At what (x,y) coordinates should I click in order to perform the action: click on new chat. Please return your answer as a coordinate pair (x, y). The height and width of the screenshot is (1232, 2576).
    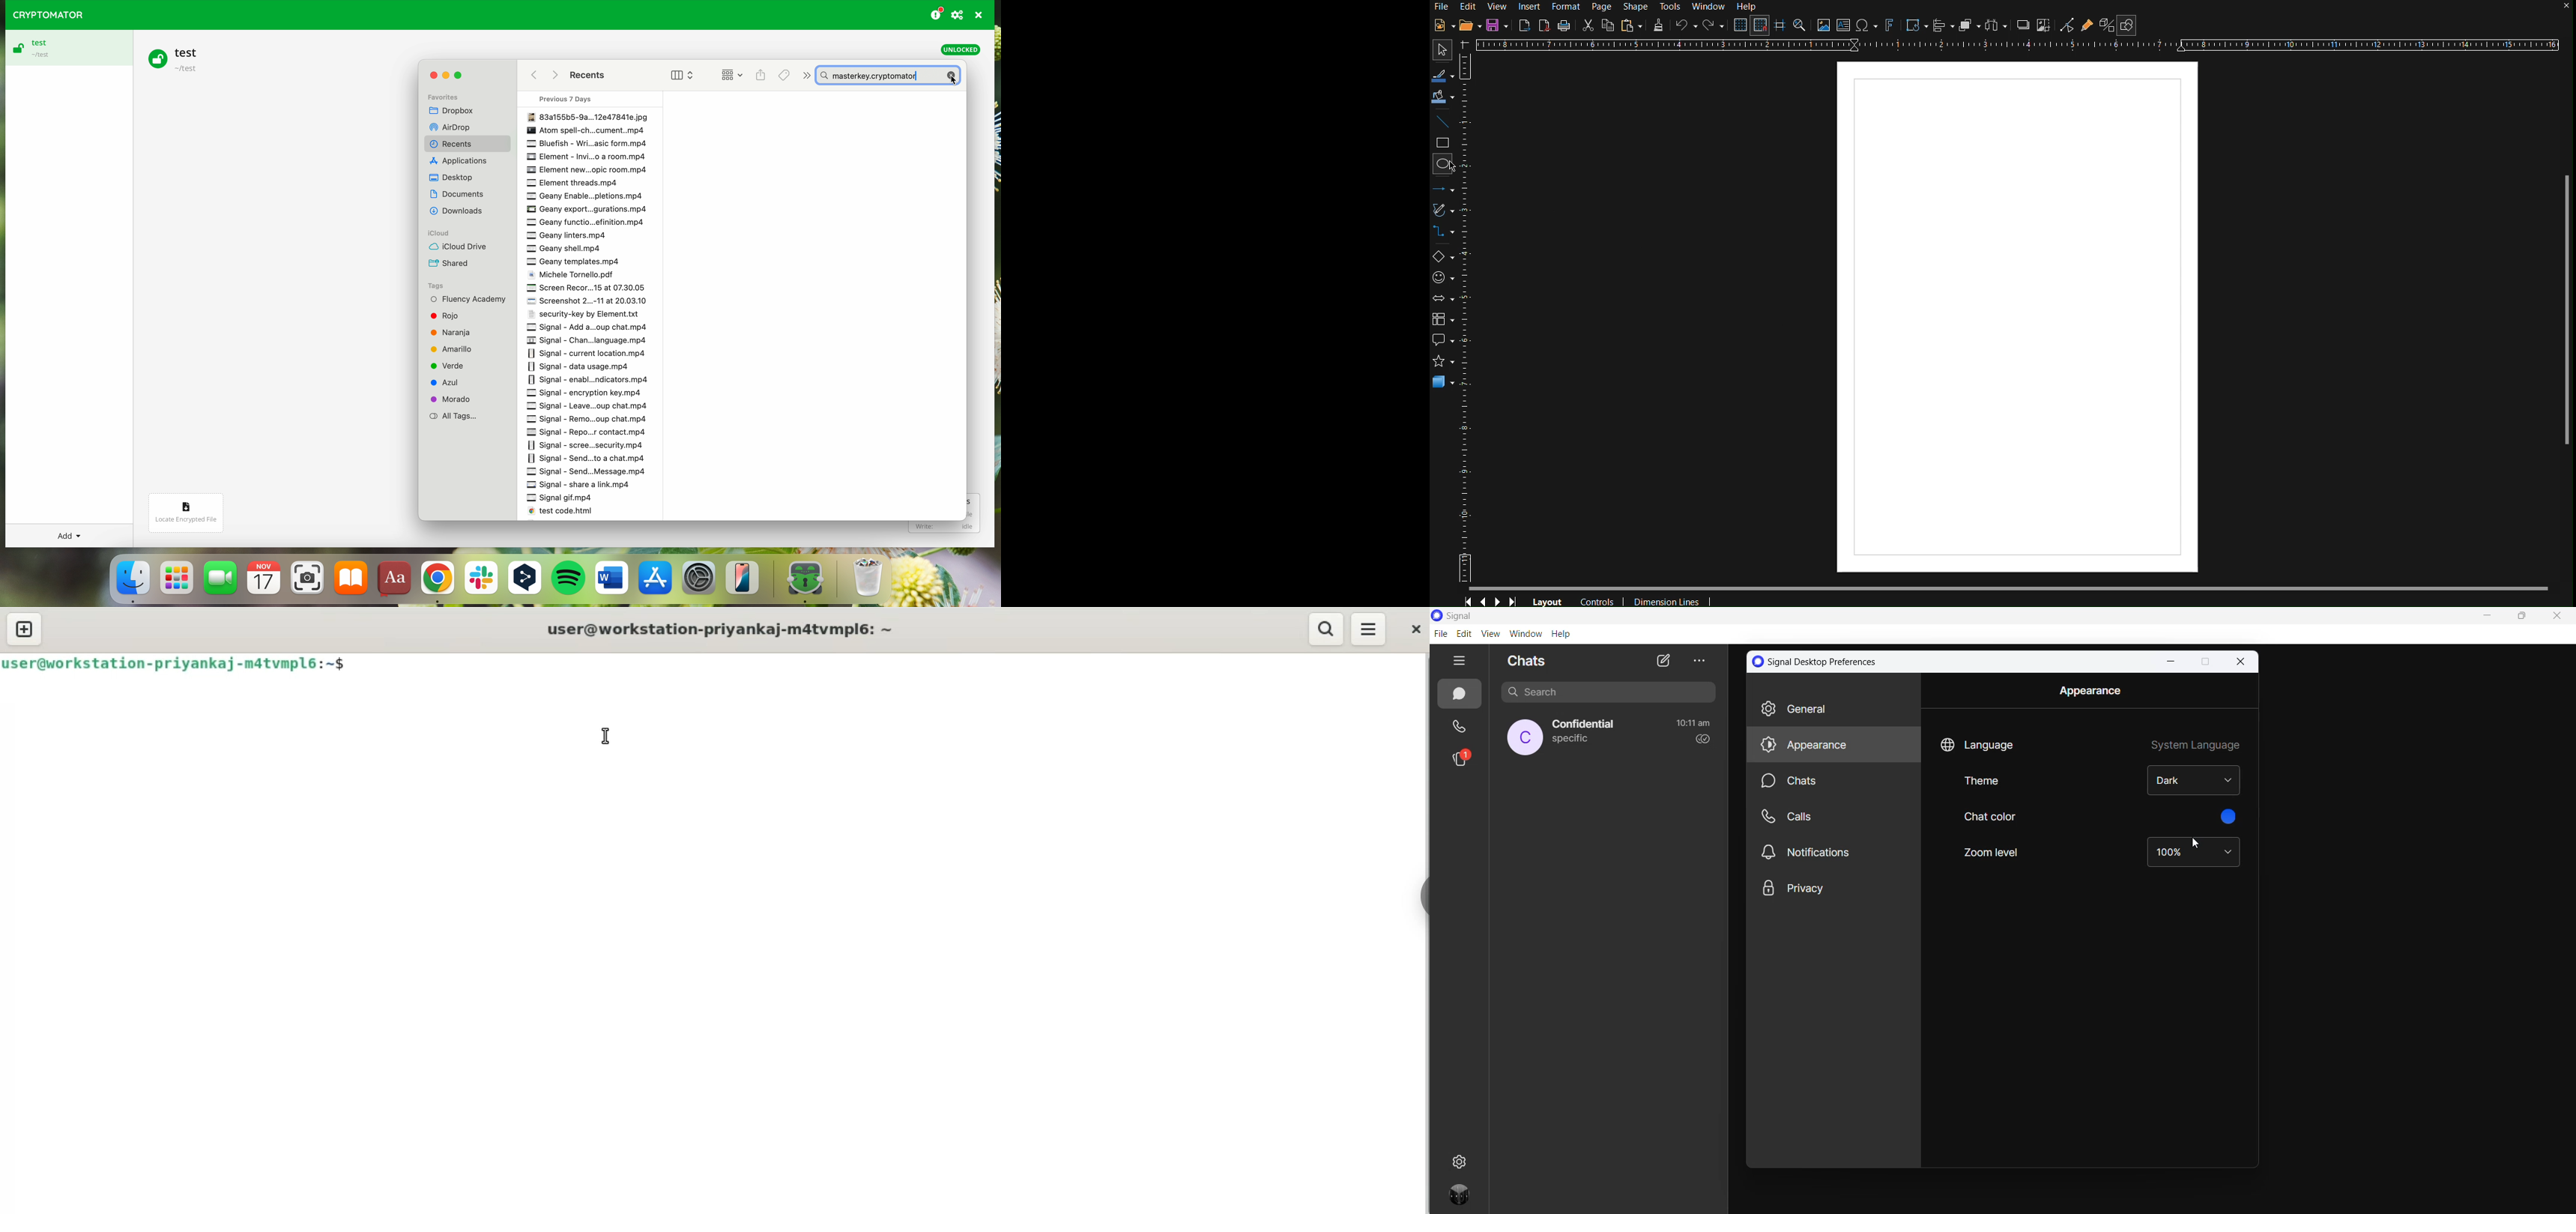
    Looking at the image, I should click on (1663, 660).